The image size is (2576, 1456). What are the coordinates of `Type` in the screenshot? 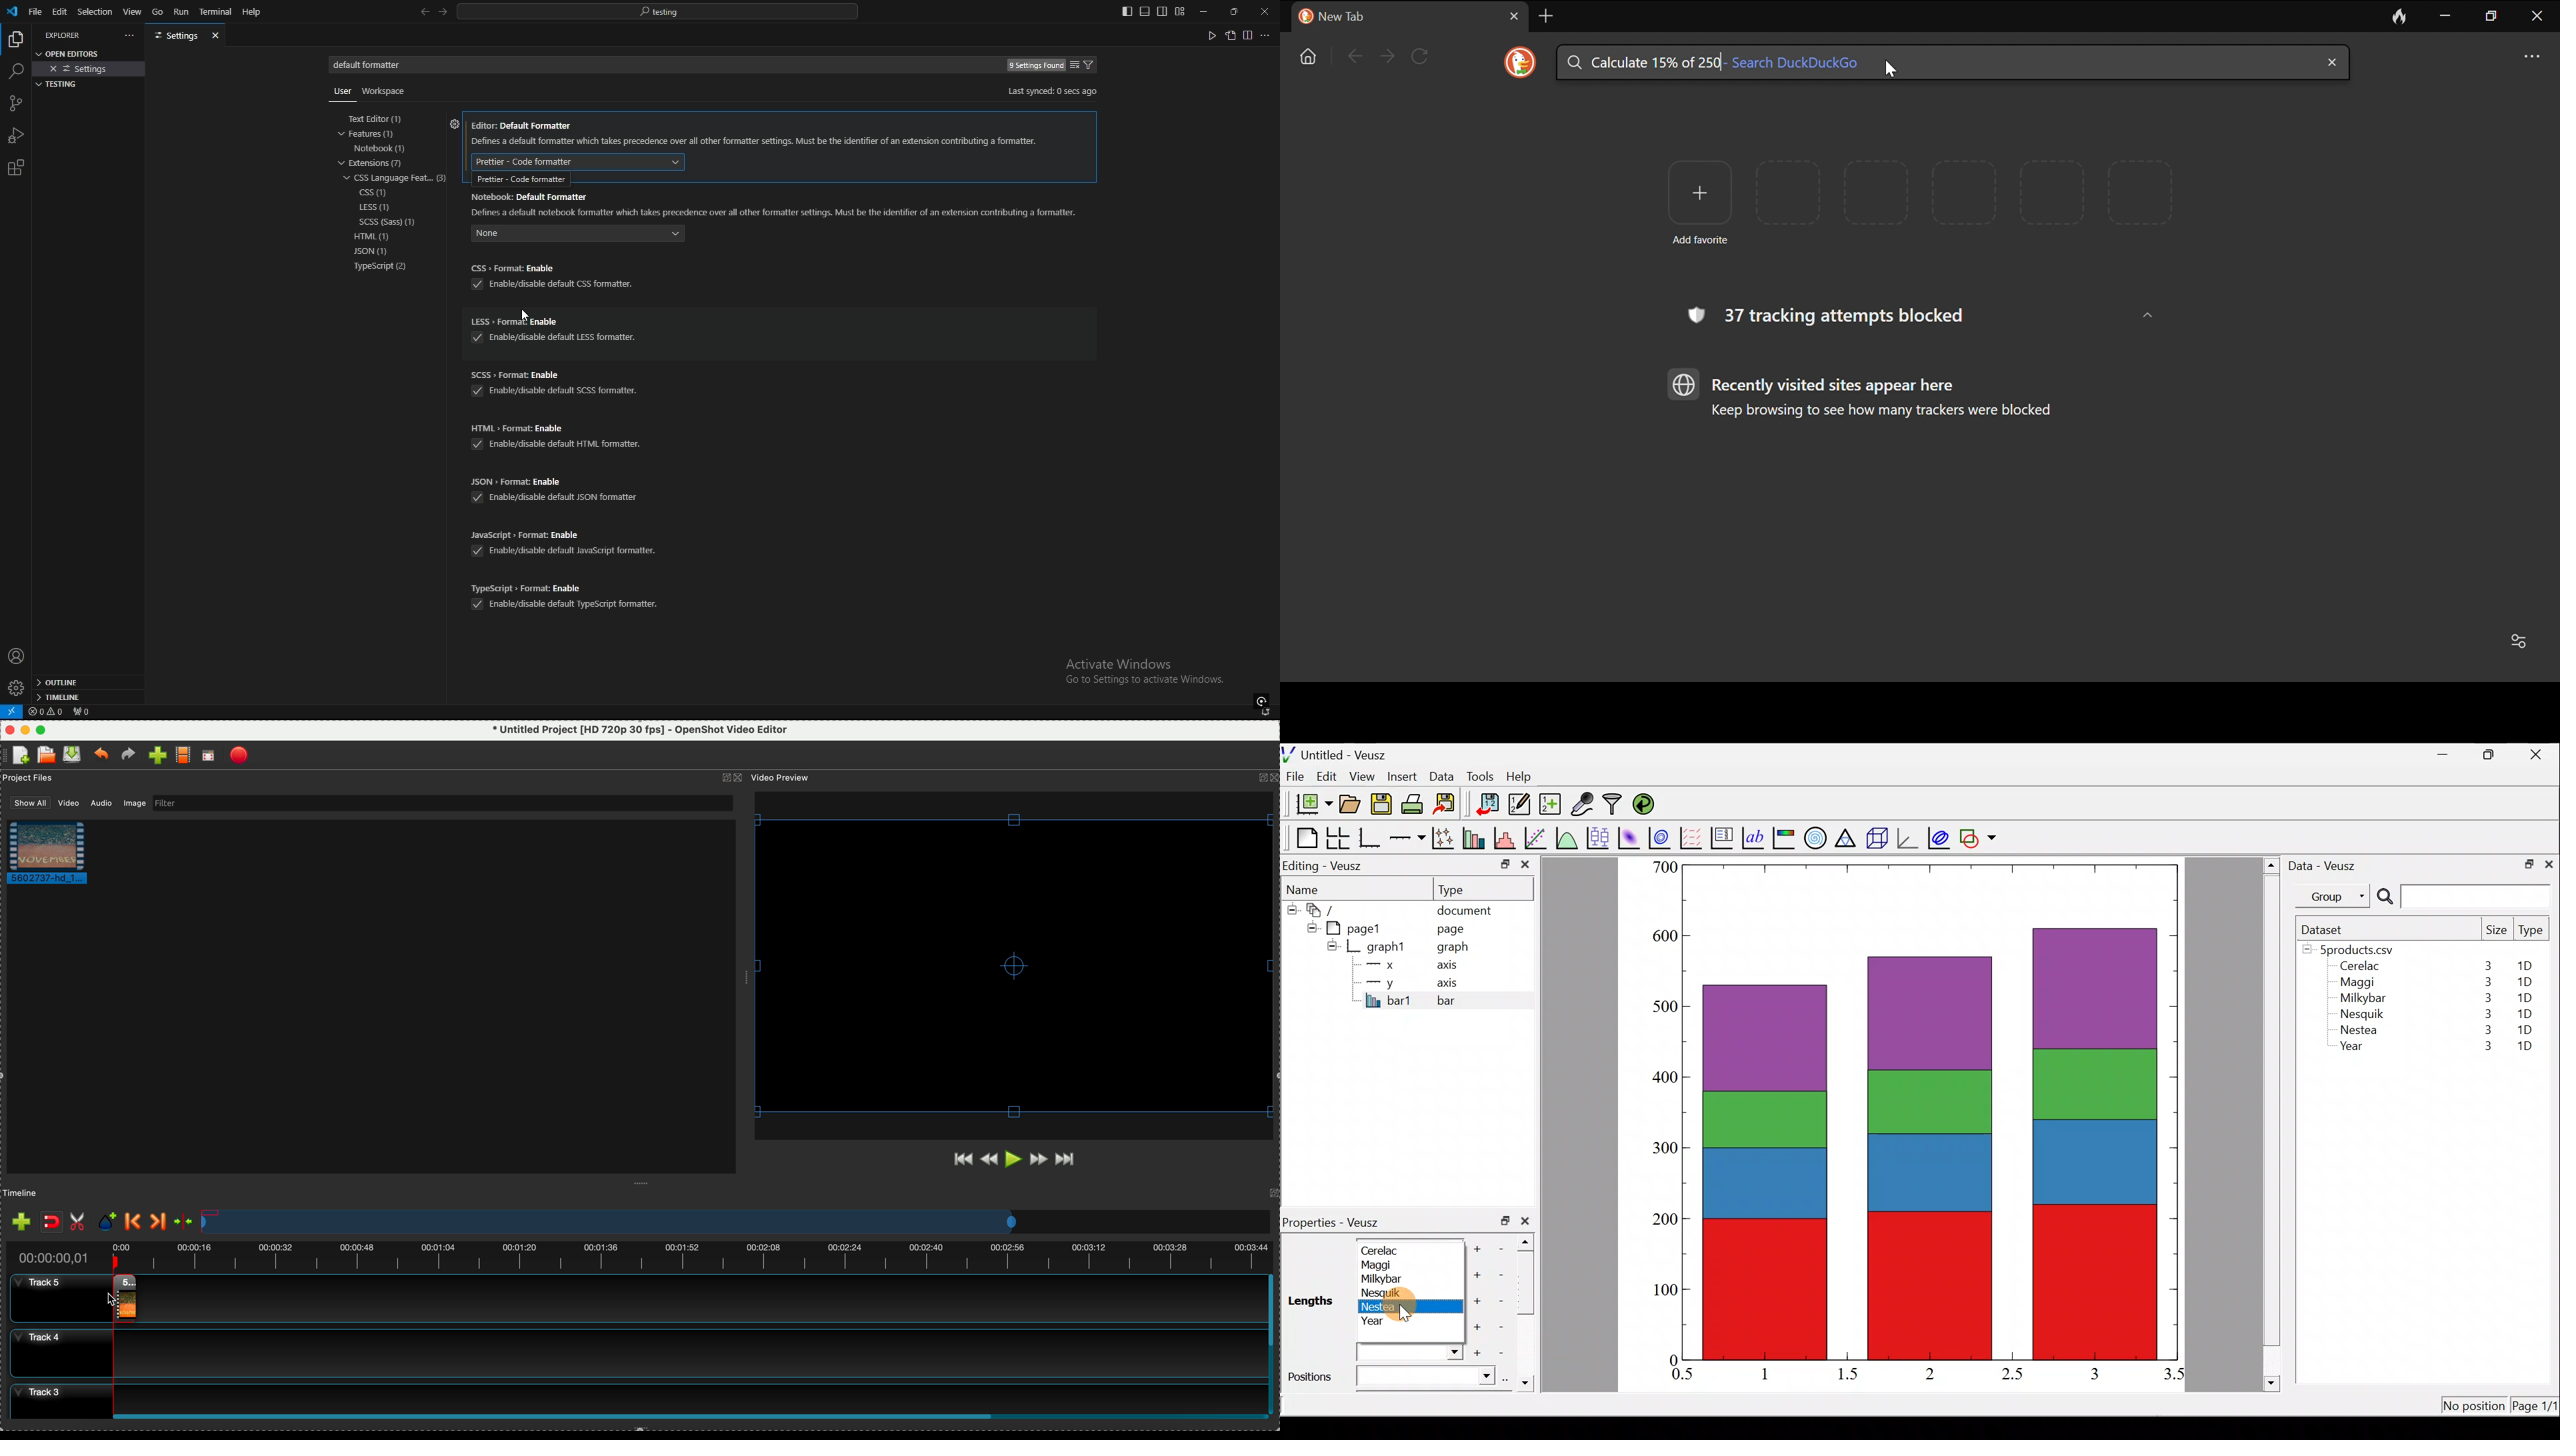 It's located at (2532, 933).